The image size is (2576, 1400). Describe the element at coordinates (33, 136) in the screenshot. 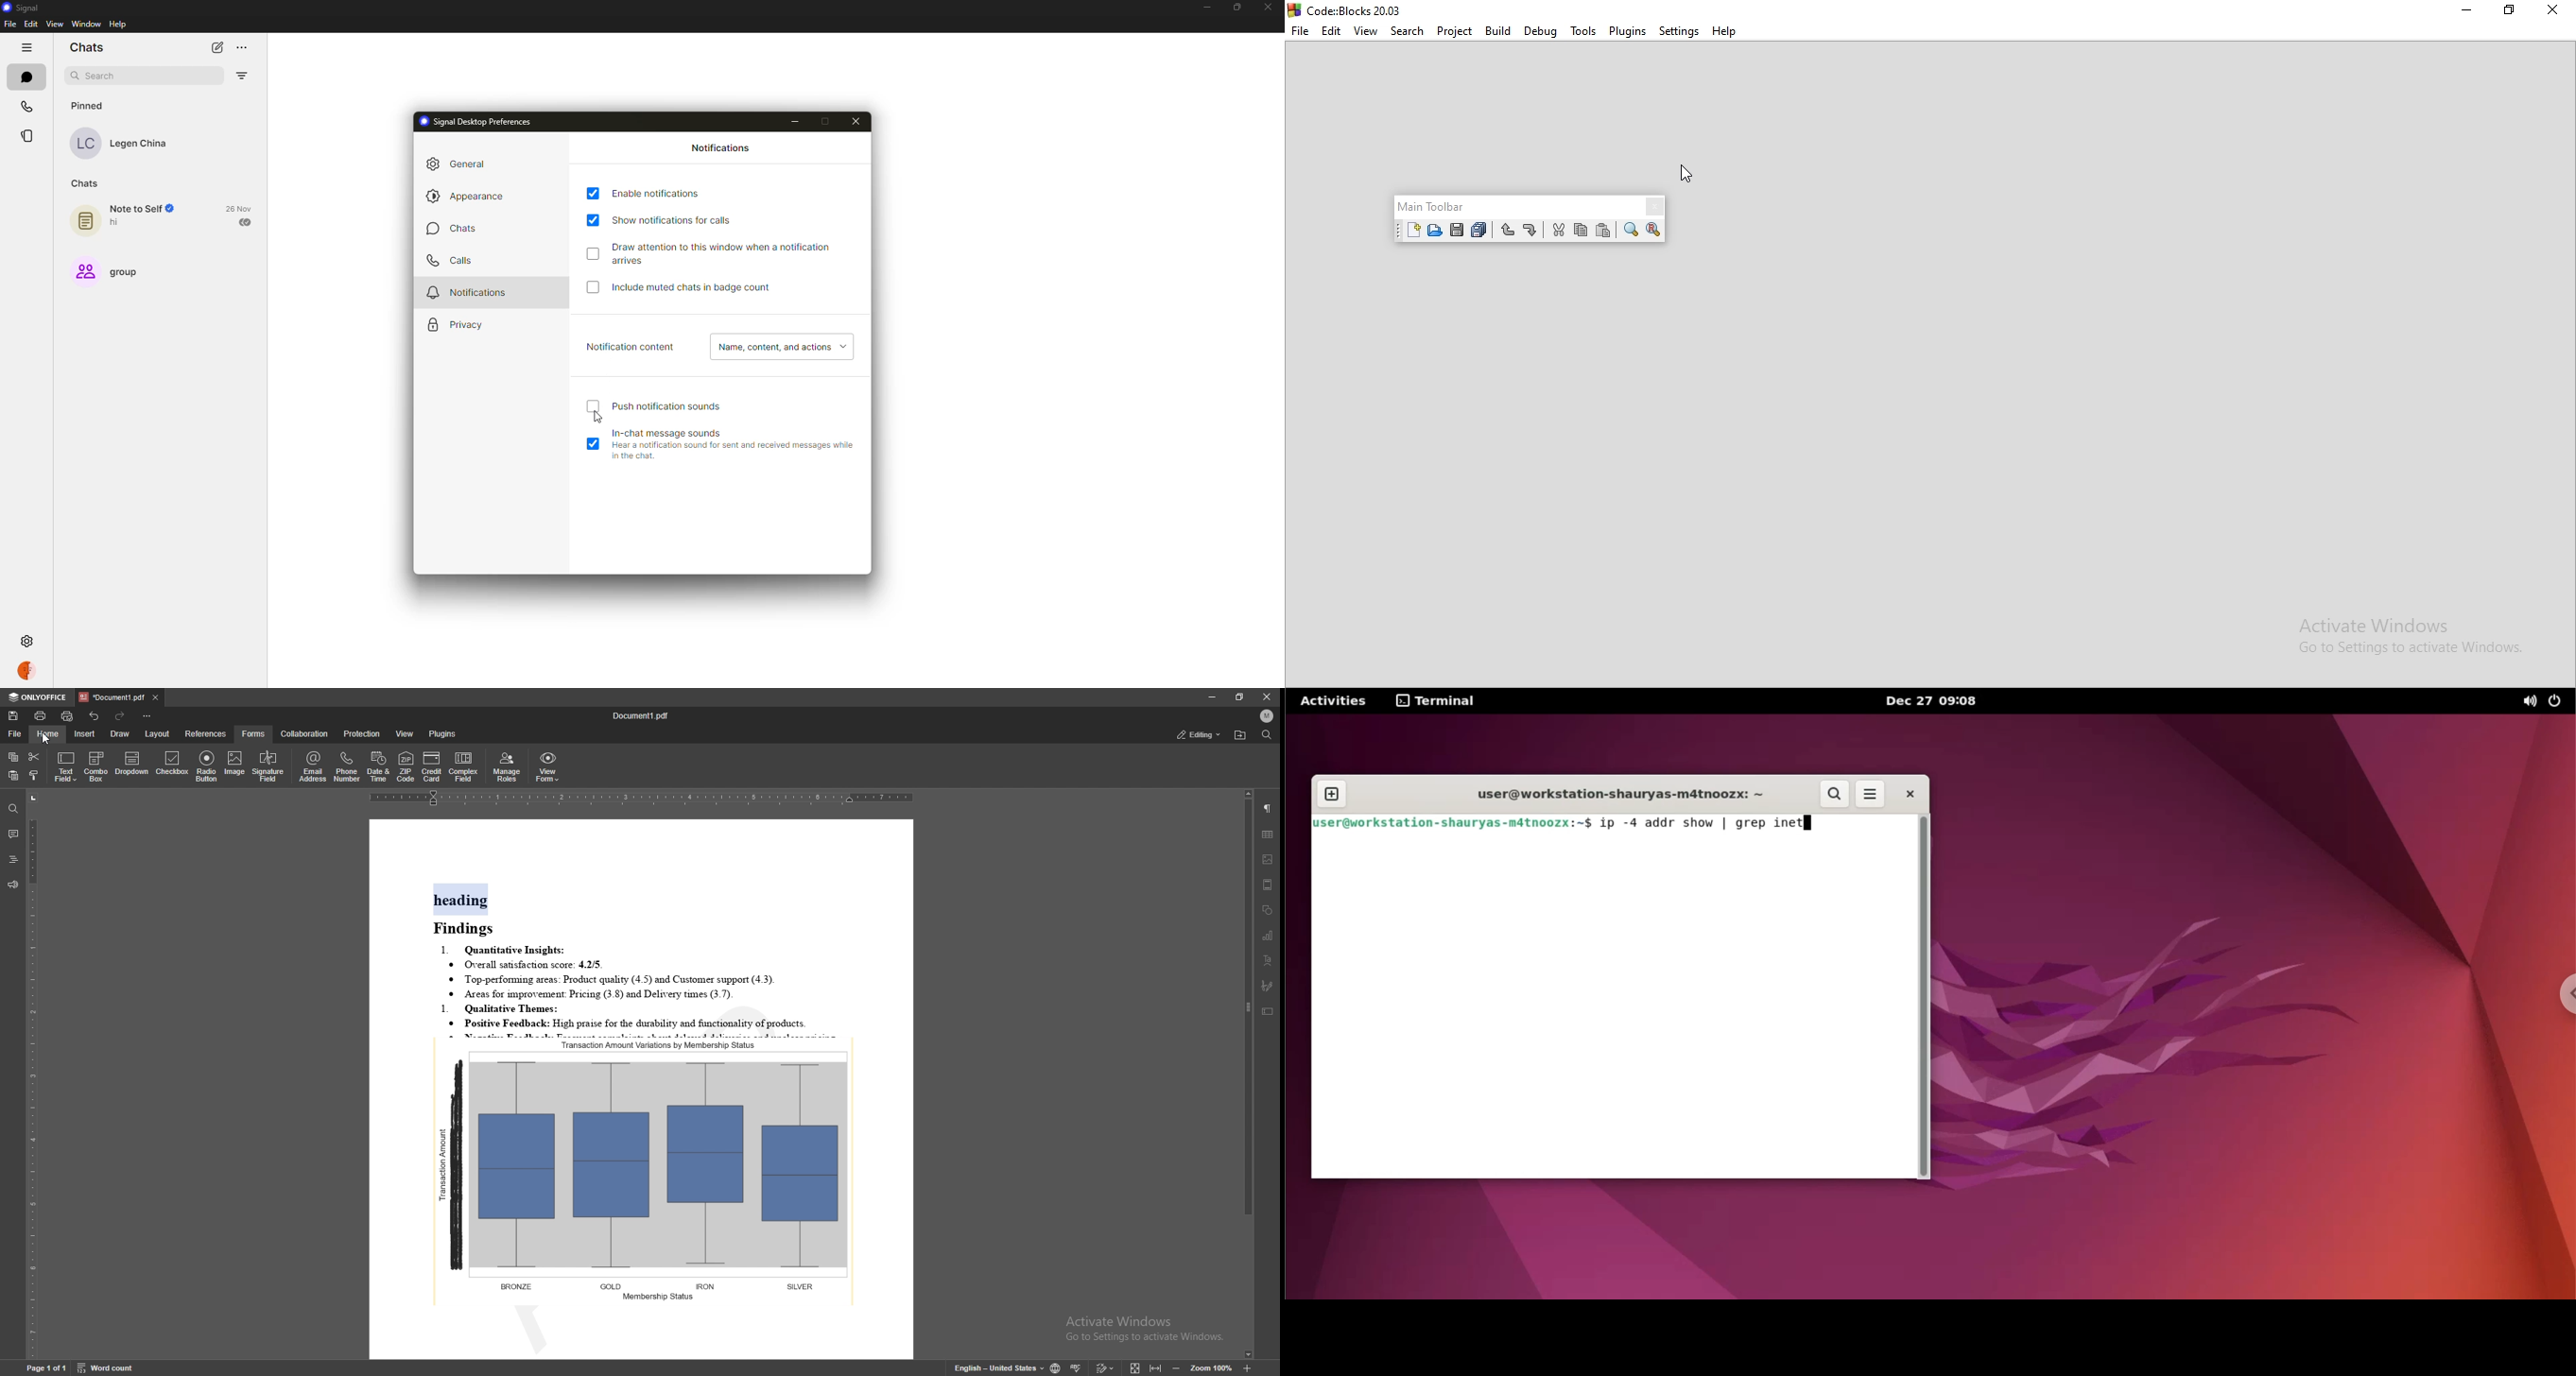

I see `stories` at that location.